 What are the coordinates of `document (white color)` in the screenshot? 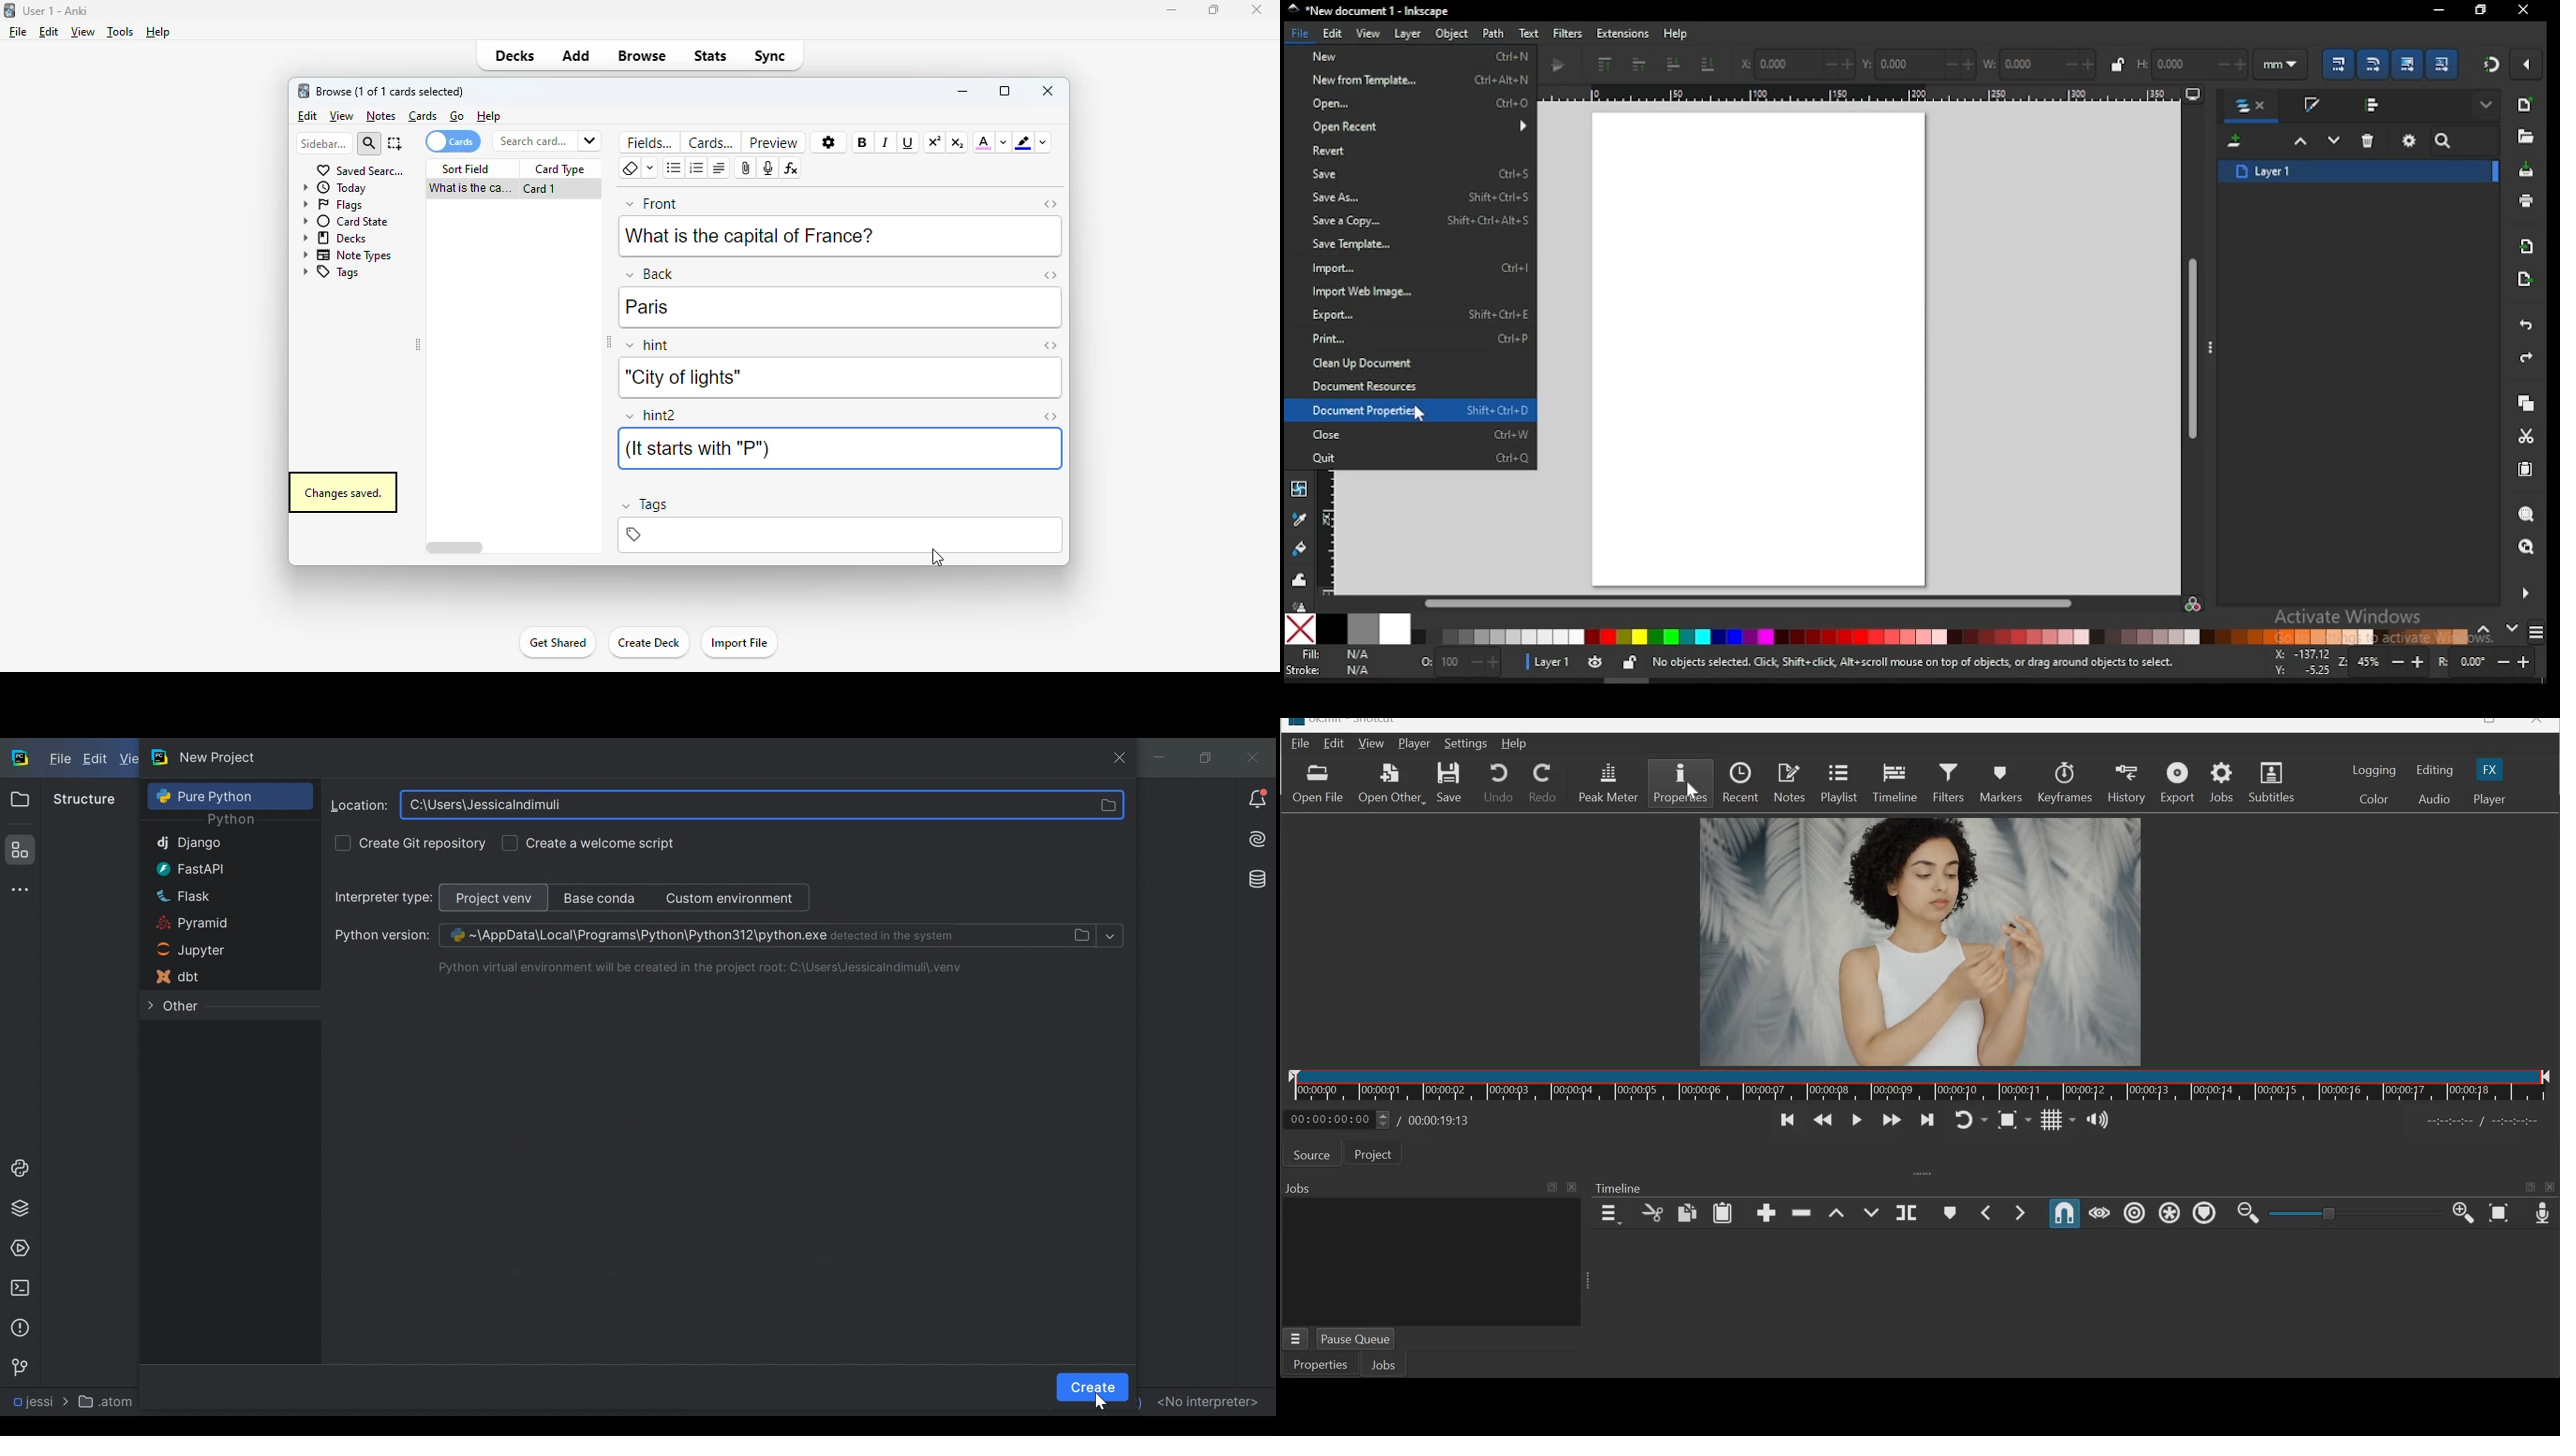 It's located at (1760, 348).